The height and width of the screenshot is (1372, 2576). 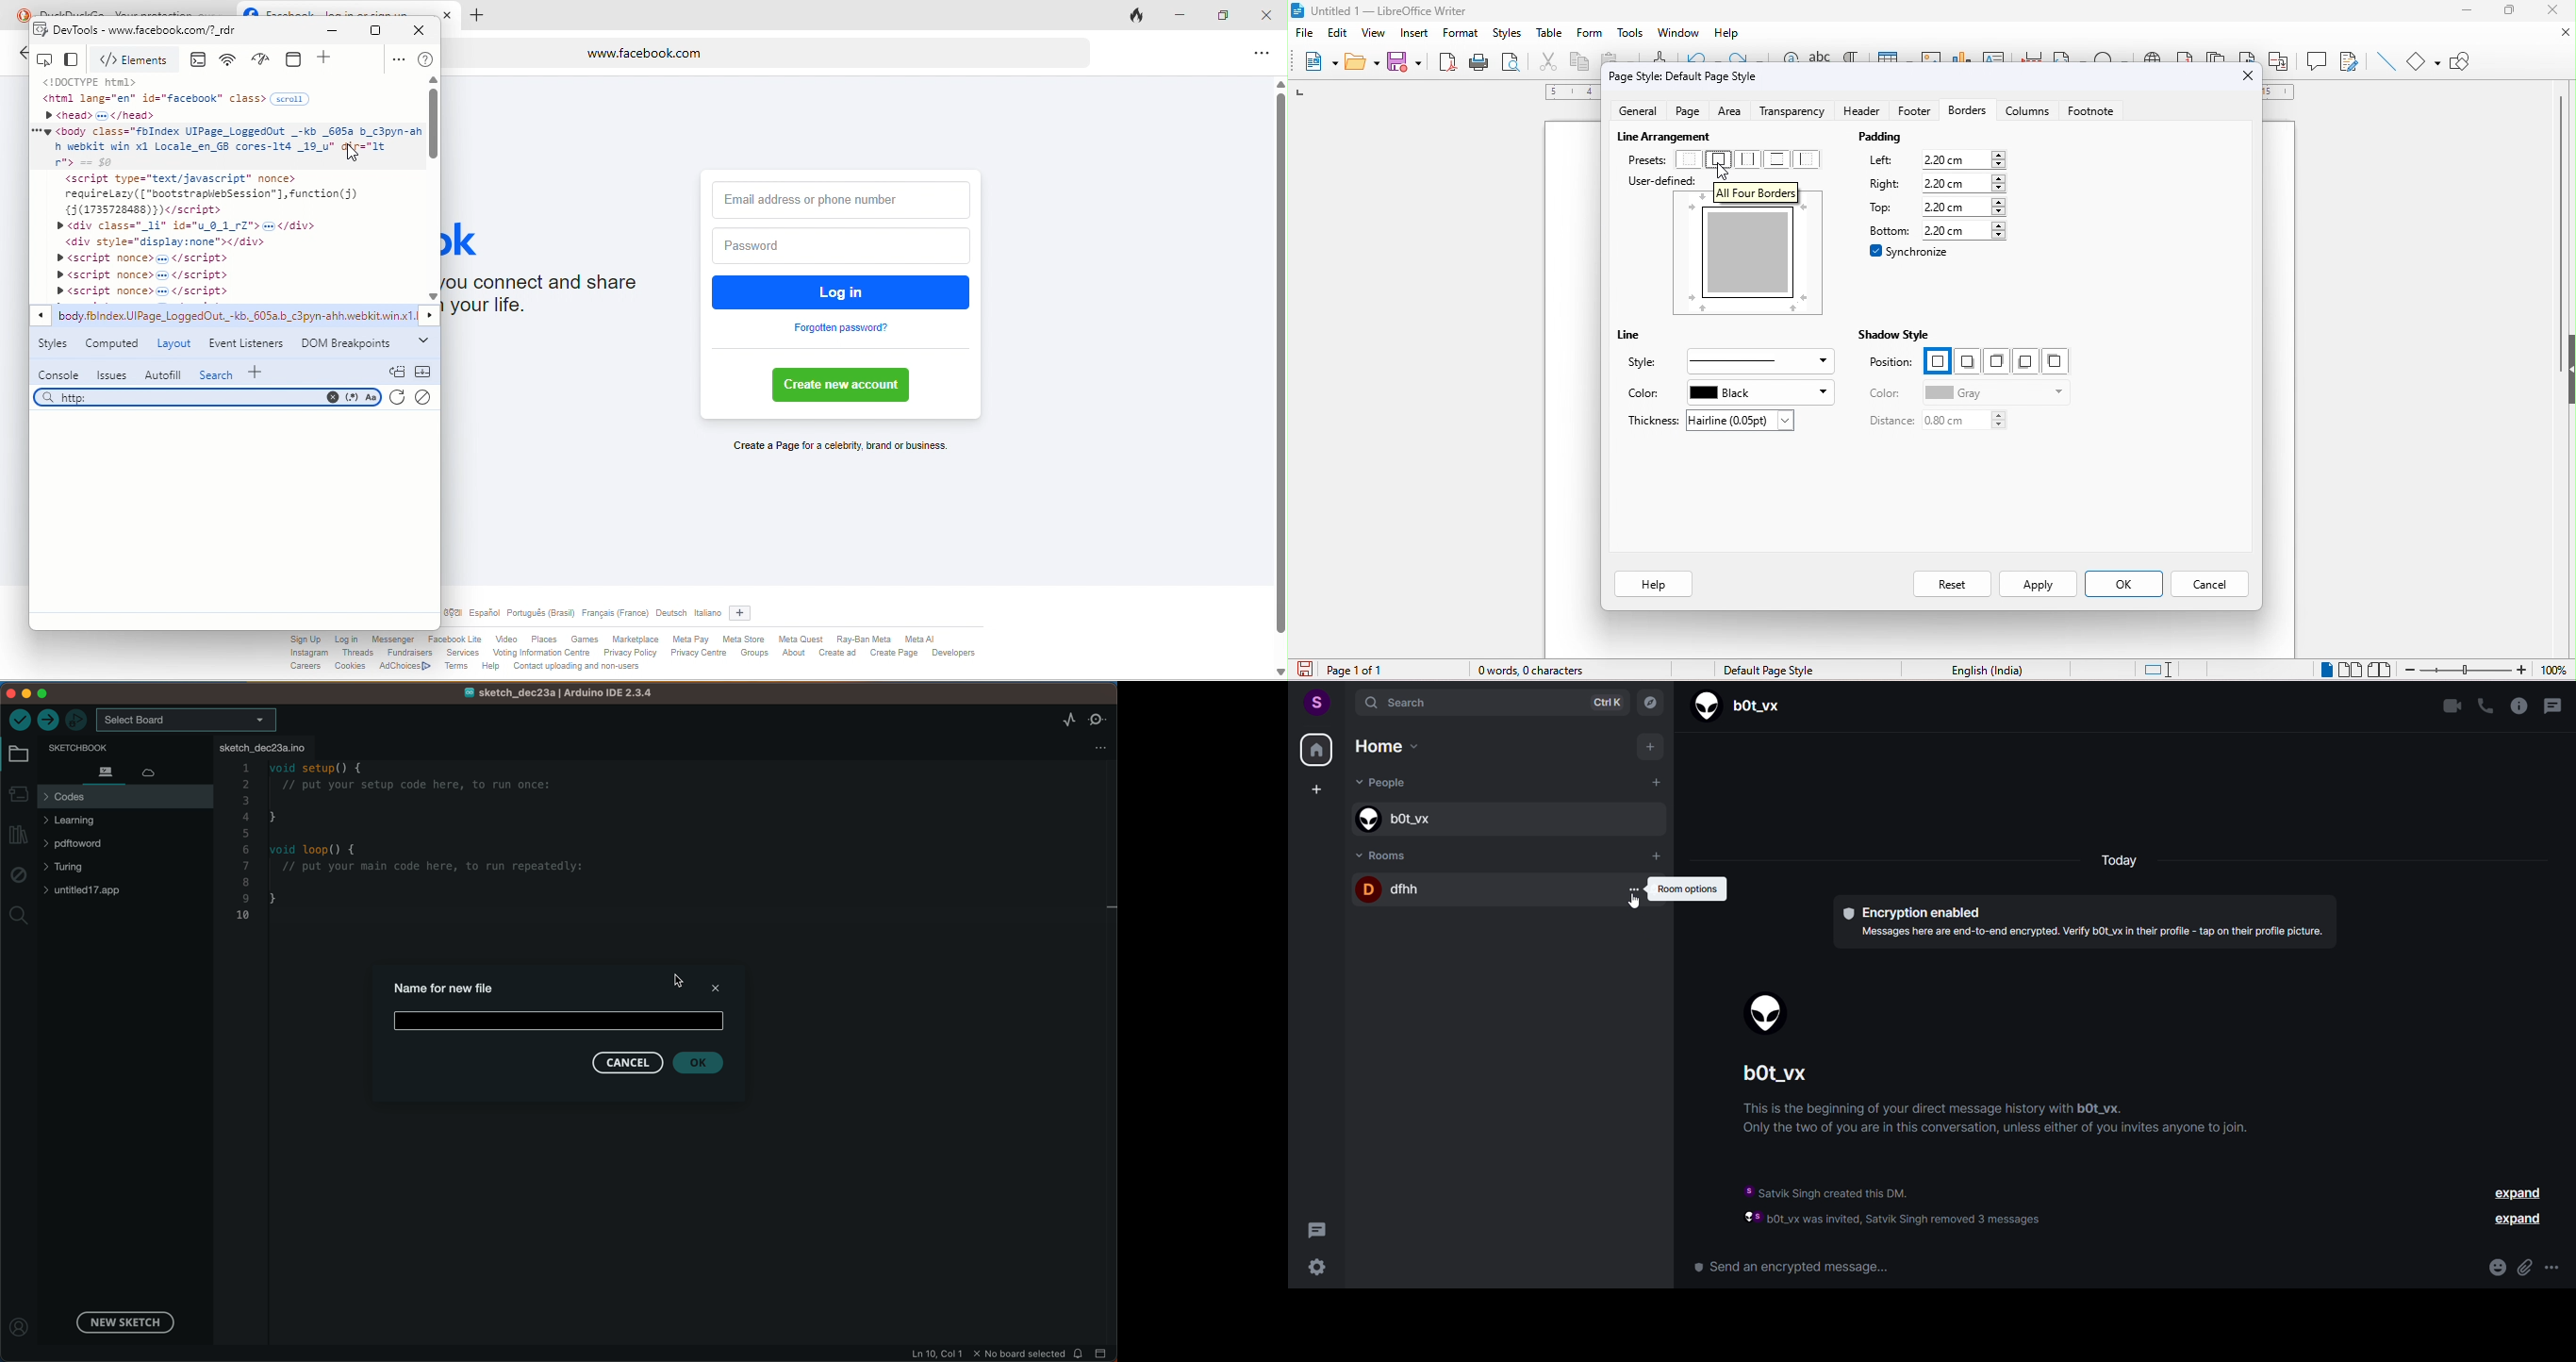 What do you see at coordinates (2384, 60) in the screenshot?
I see `line` at bounding box center [2384, 60].